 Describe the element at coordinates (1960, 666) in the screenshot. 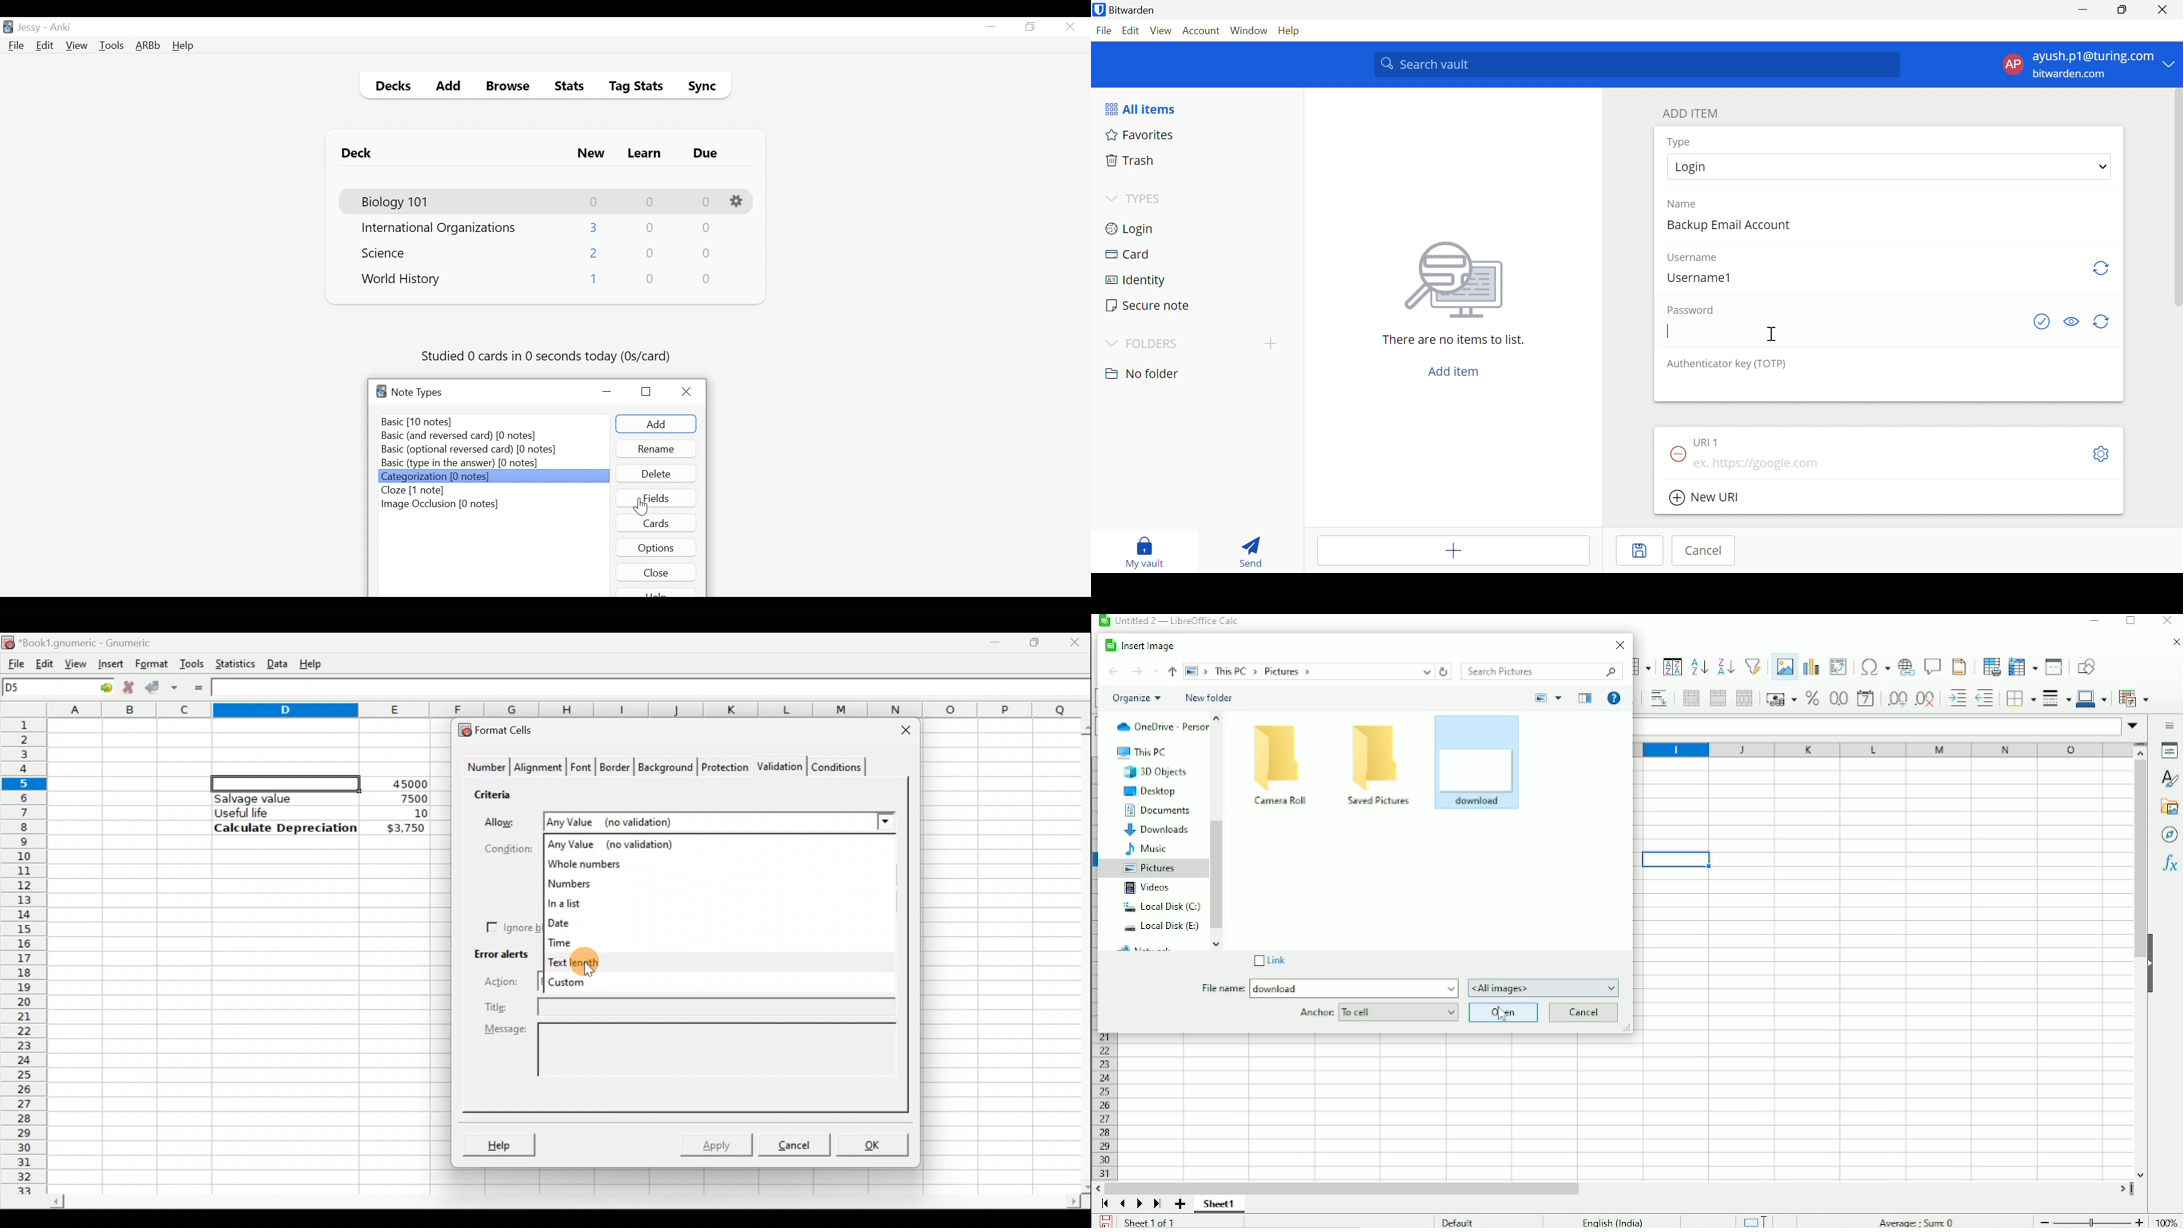

I see `Headers and footers` at that location.